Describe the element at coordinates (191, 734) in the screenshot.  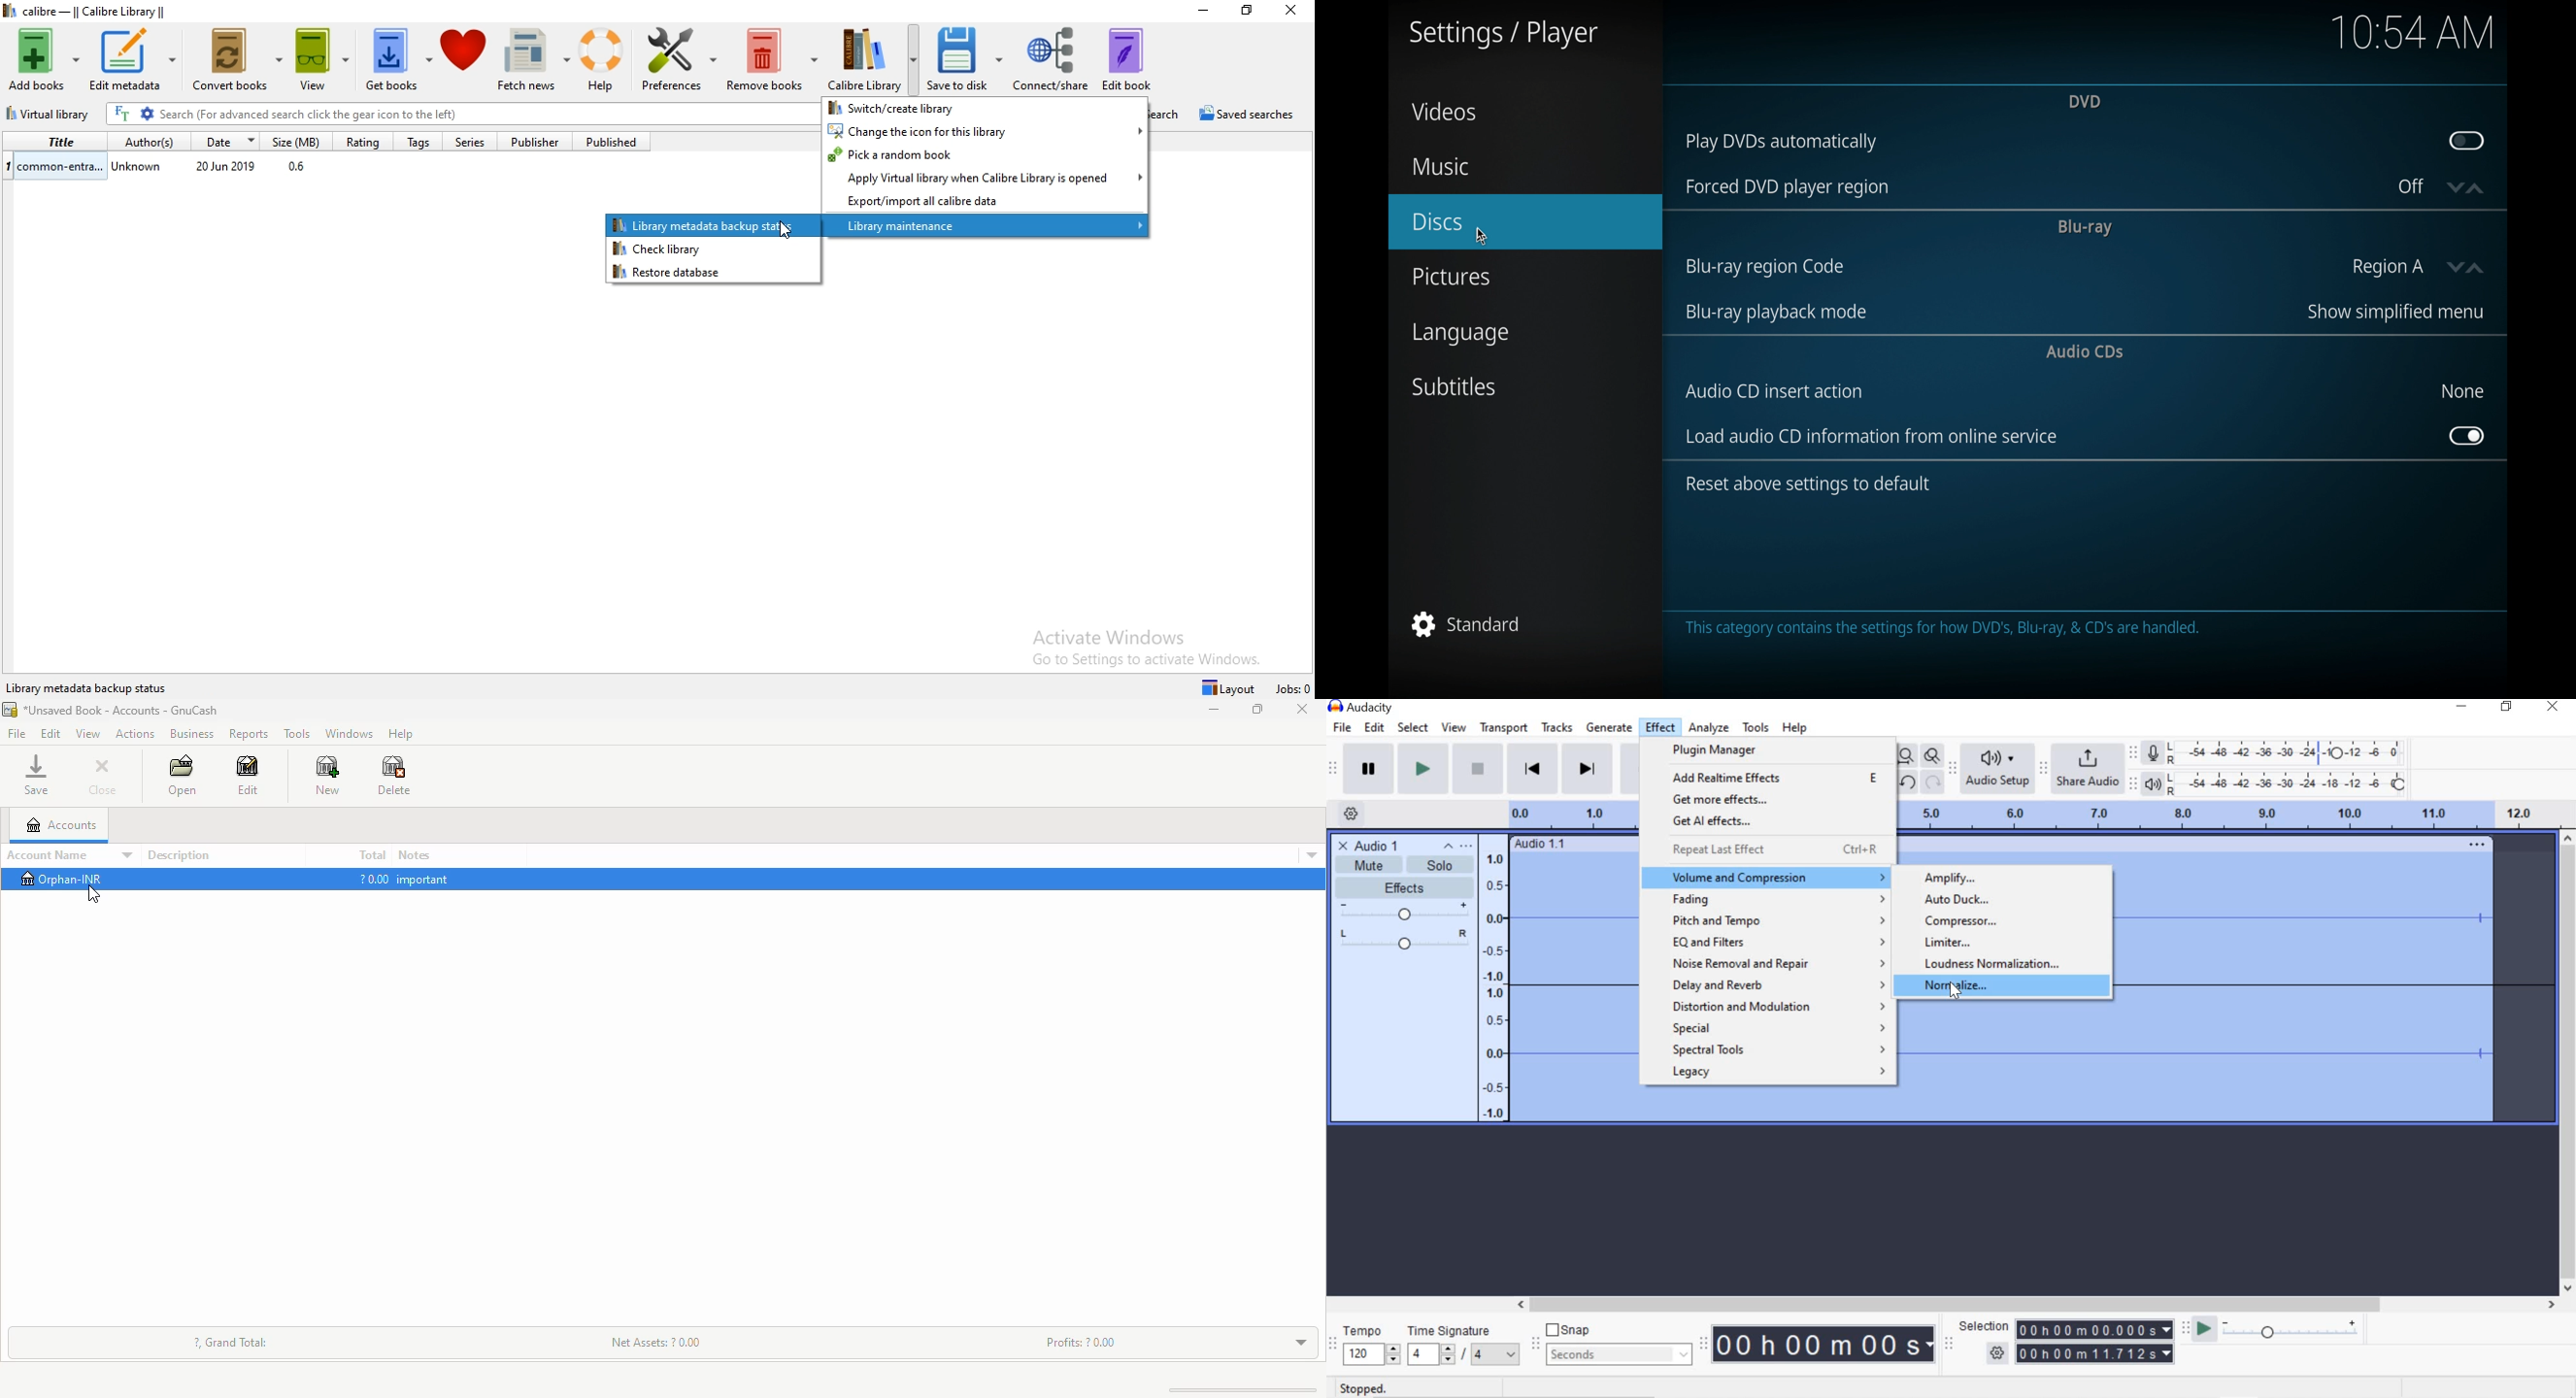
I see `business` at that location.